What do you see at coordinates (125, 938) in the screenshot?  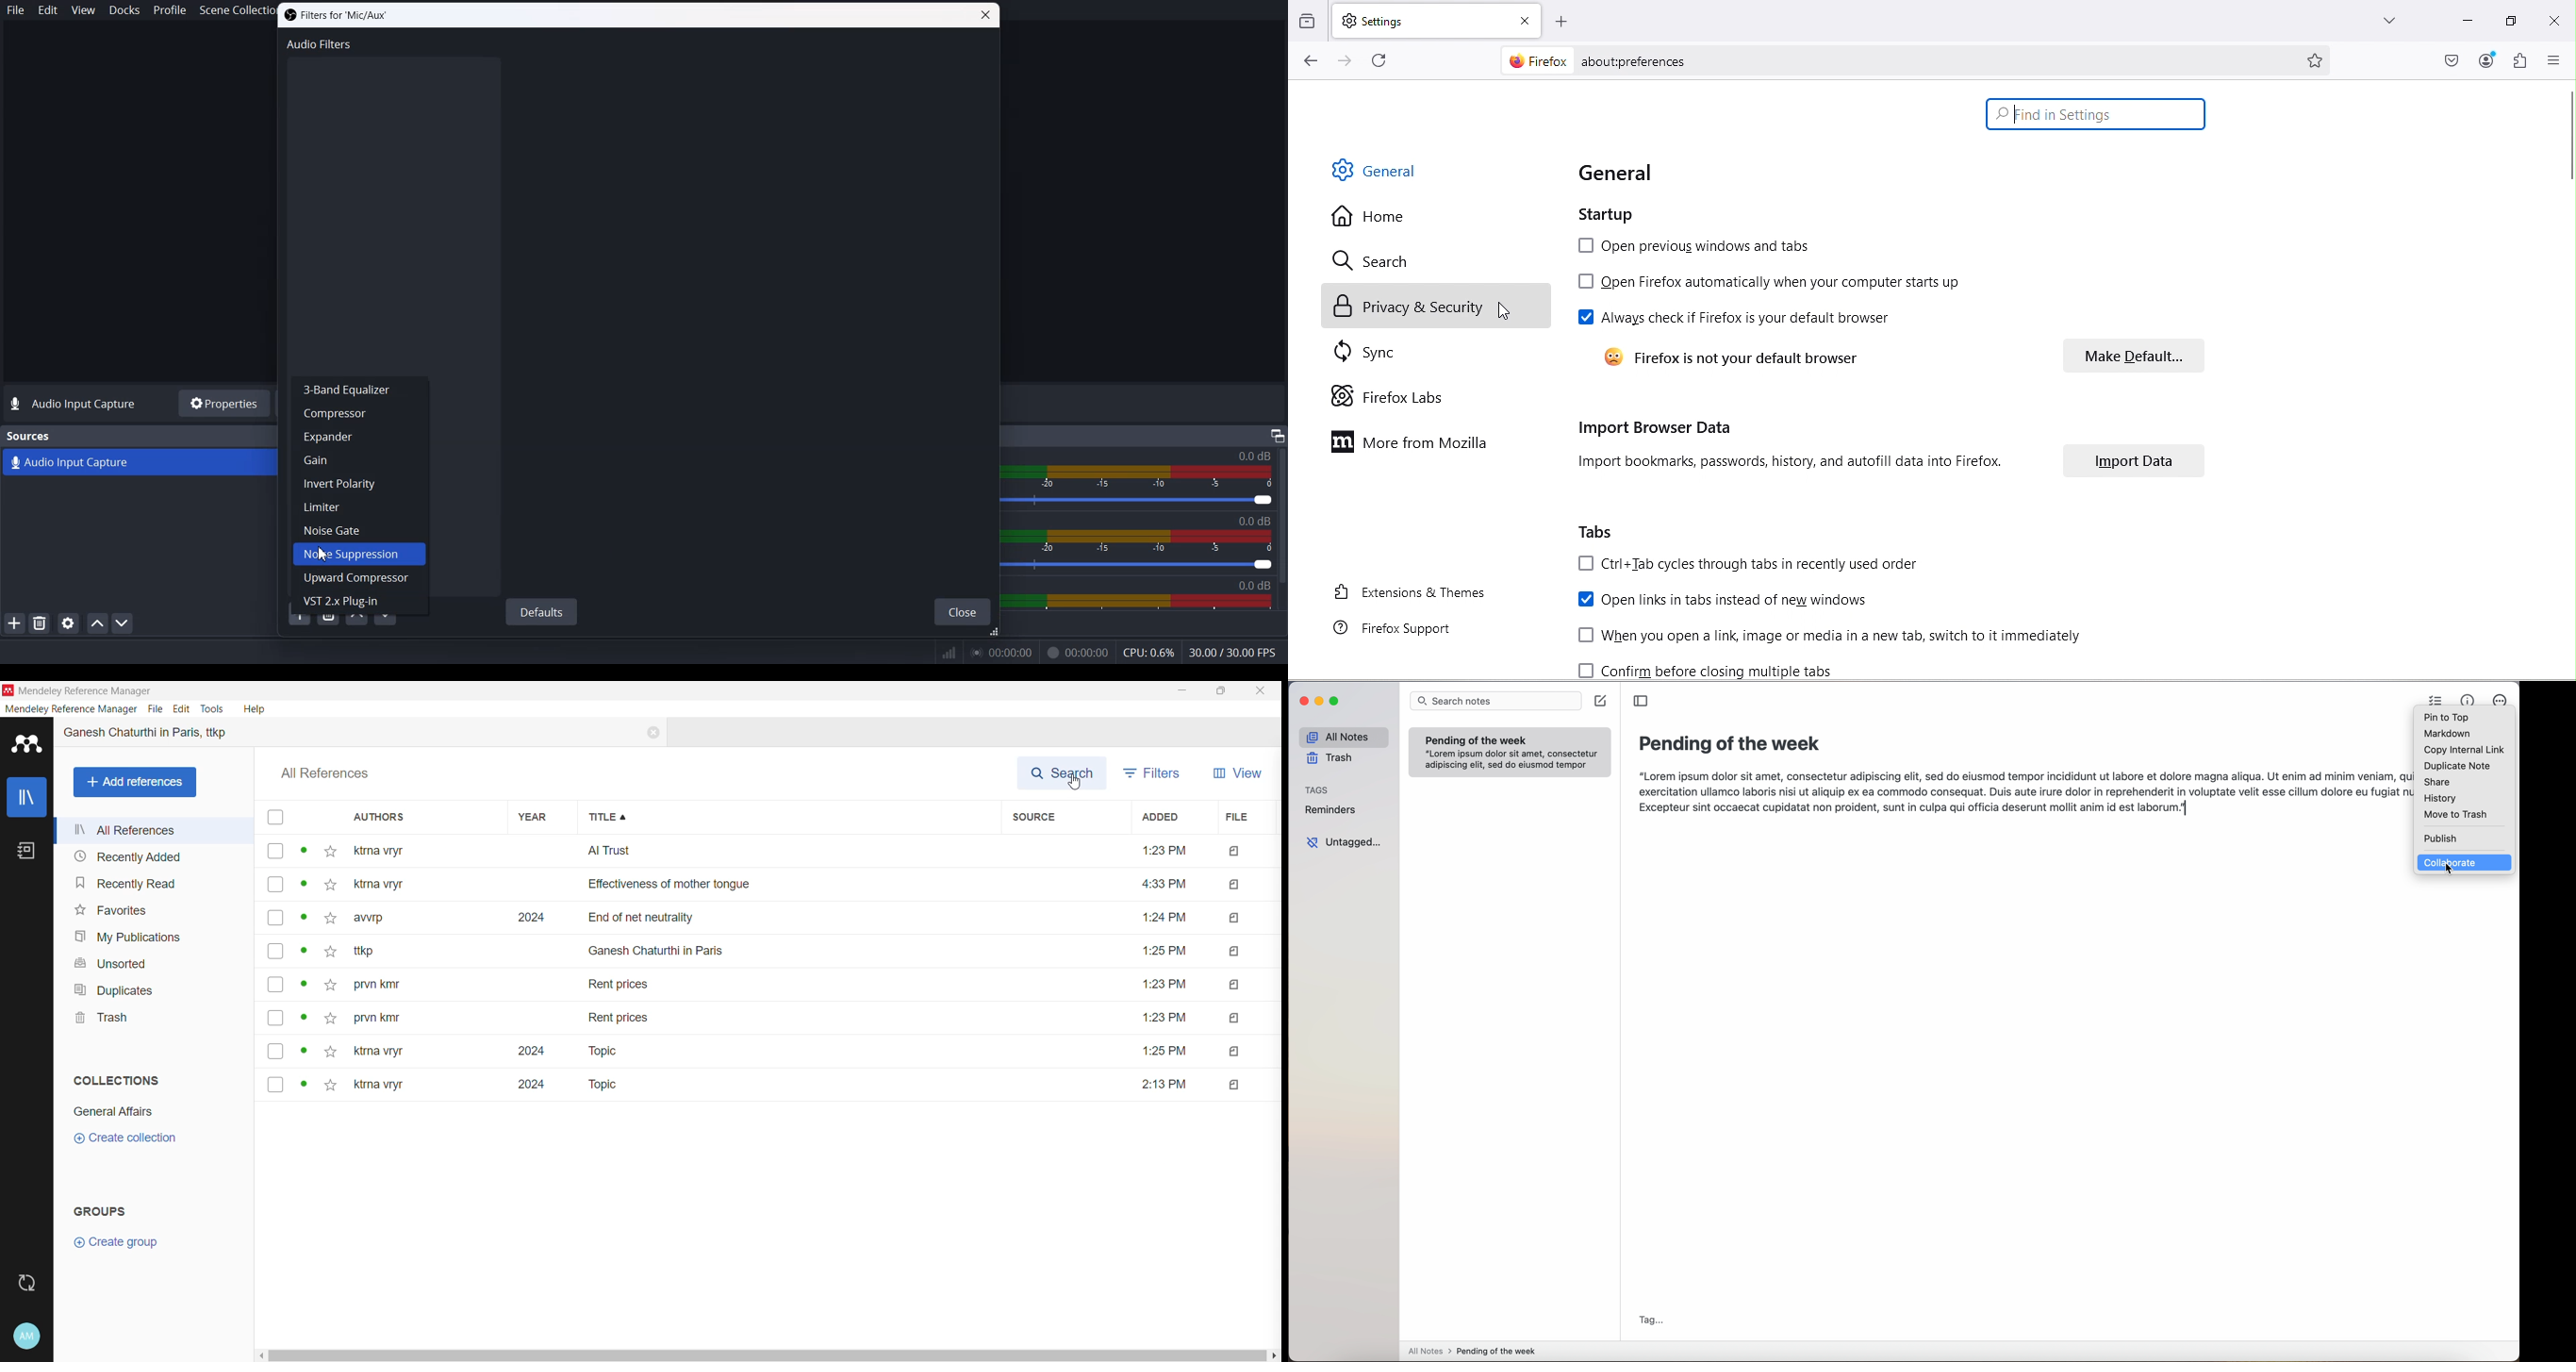 I see `My Publications` at bounding box center [125, 938].